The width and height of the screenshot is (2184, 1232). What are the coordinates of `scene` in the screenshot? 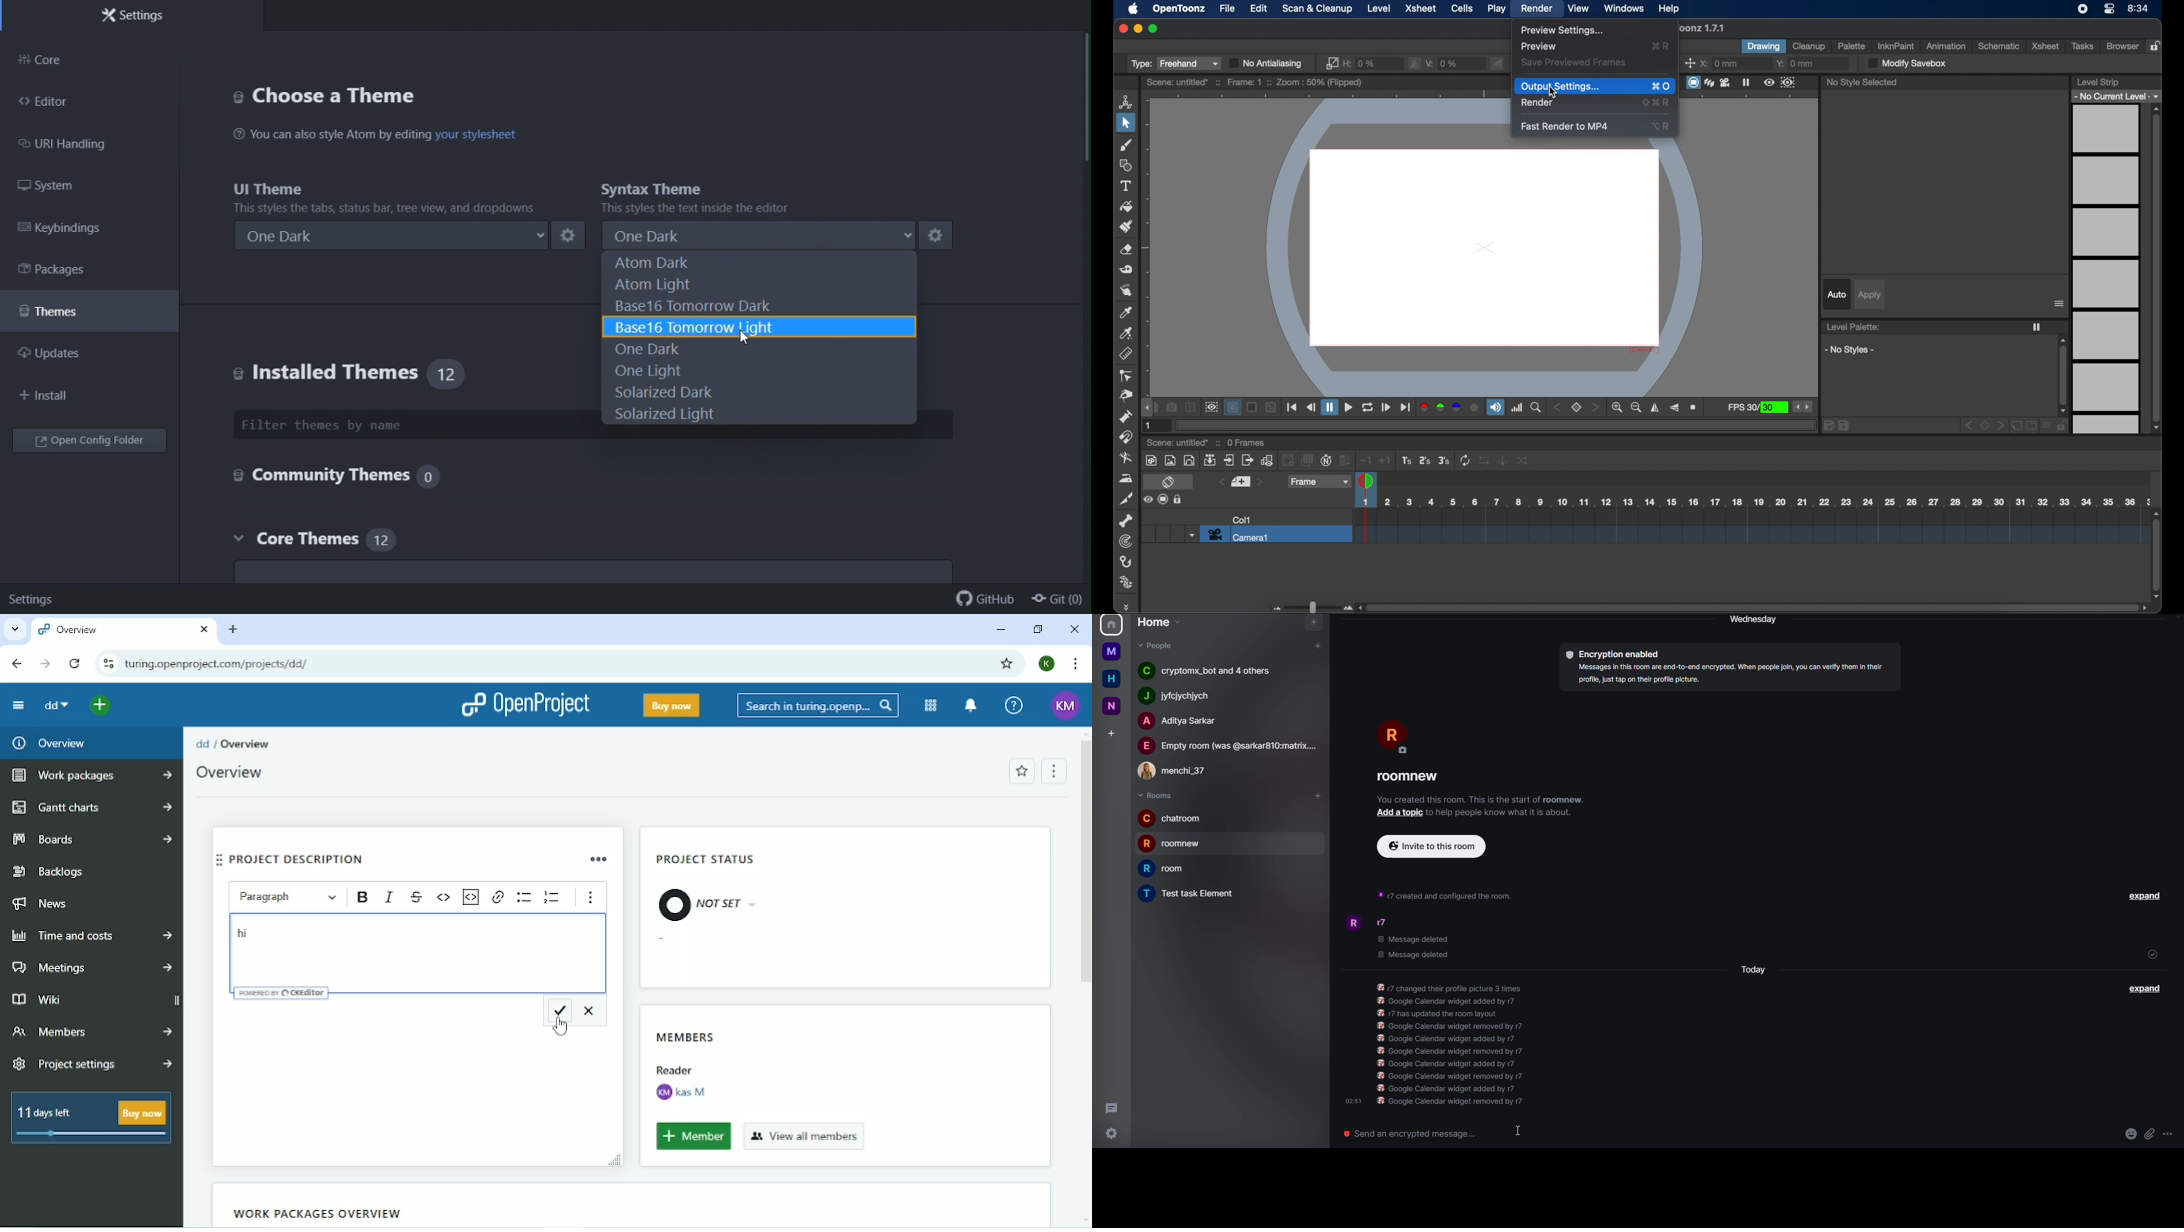 It's located at (1178, 443).